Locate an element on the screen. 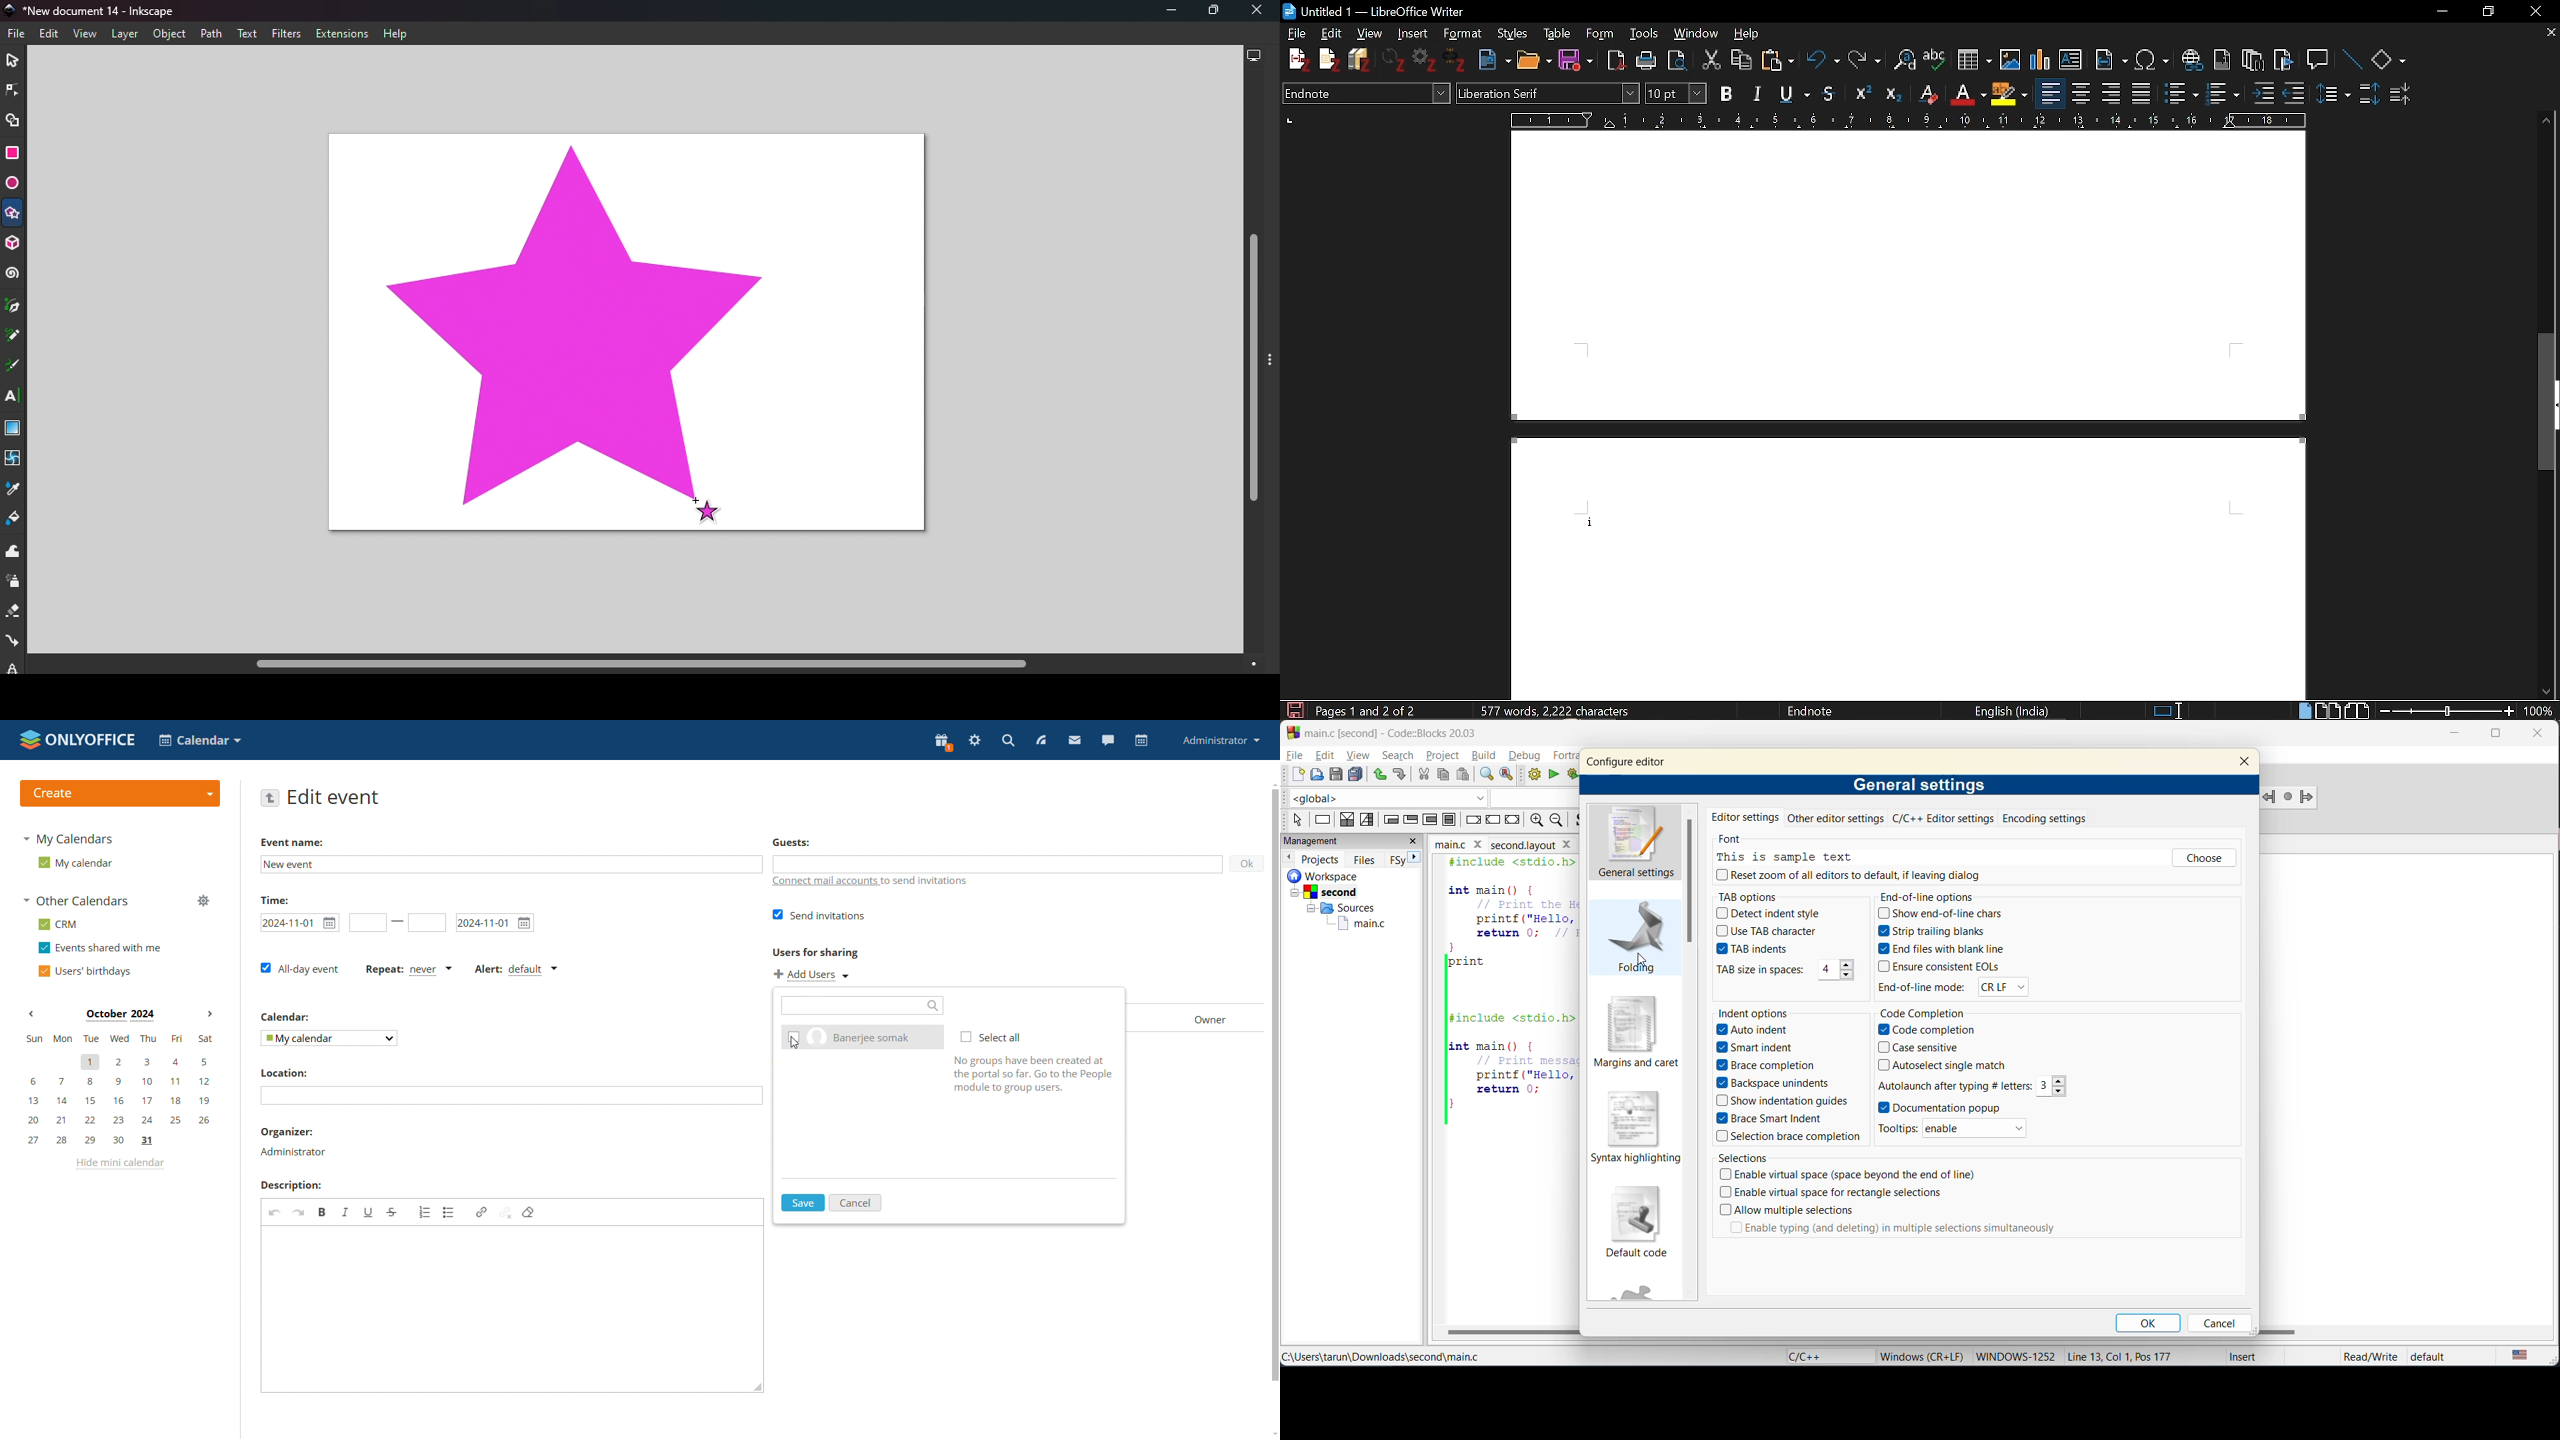 Image resolution: width=2576 pixels, height=1456 pixels. View is located at coordinates (84, 33).